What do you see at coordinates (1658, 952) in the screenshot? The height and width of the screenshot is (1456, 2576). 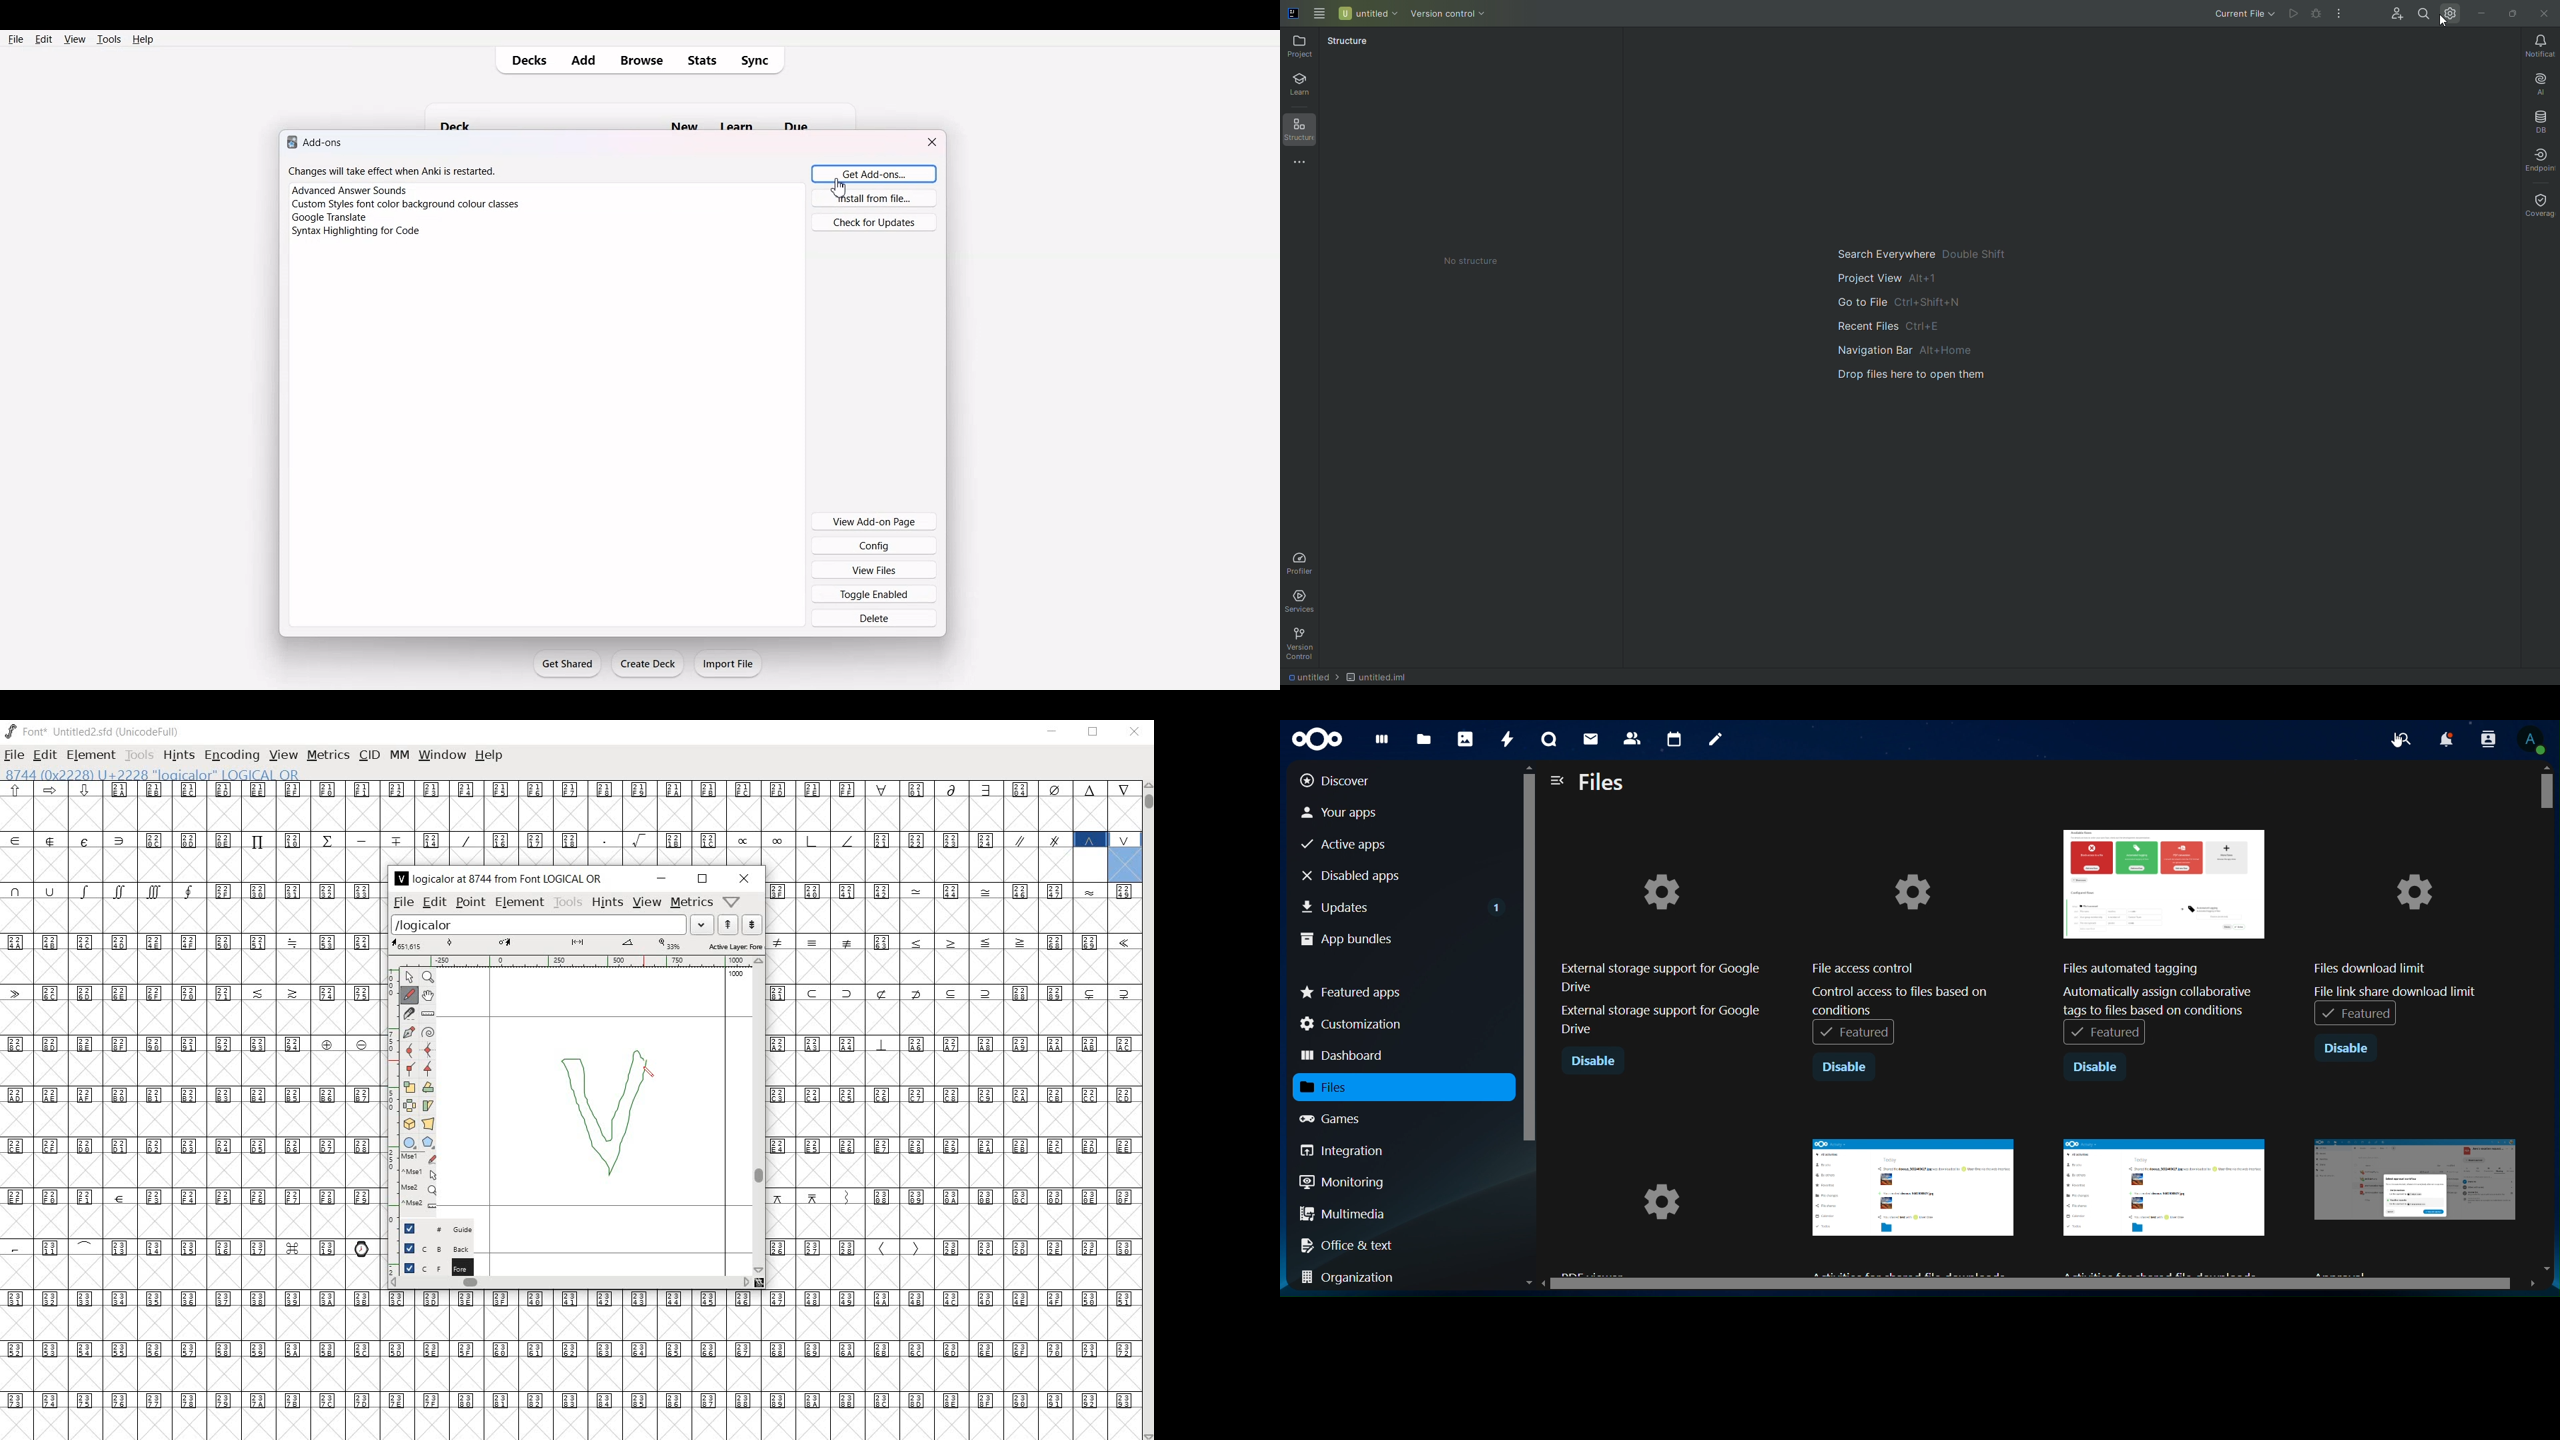 I see `external storage support for google drive external storage support for google drive` at bounding box center [1658, 952].